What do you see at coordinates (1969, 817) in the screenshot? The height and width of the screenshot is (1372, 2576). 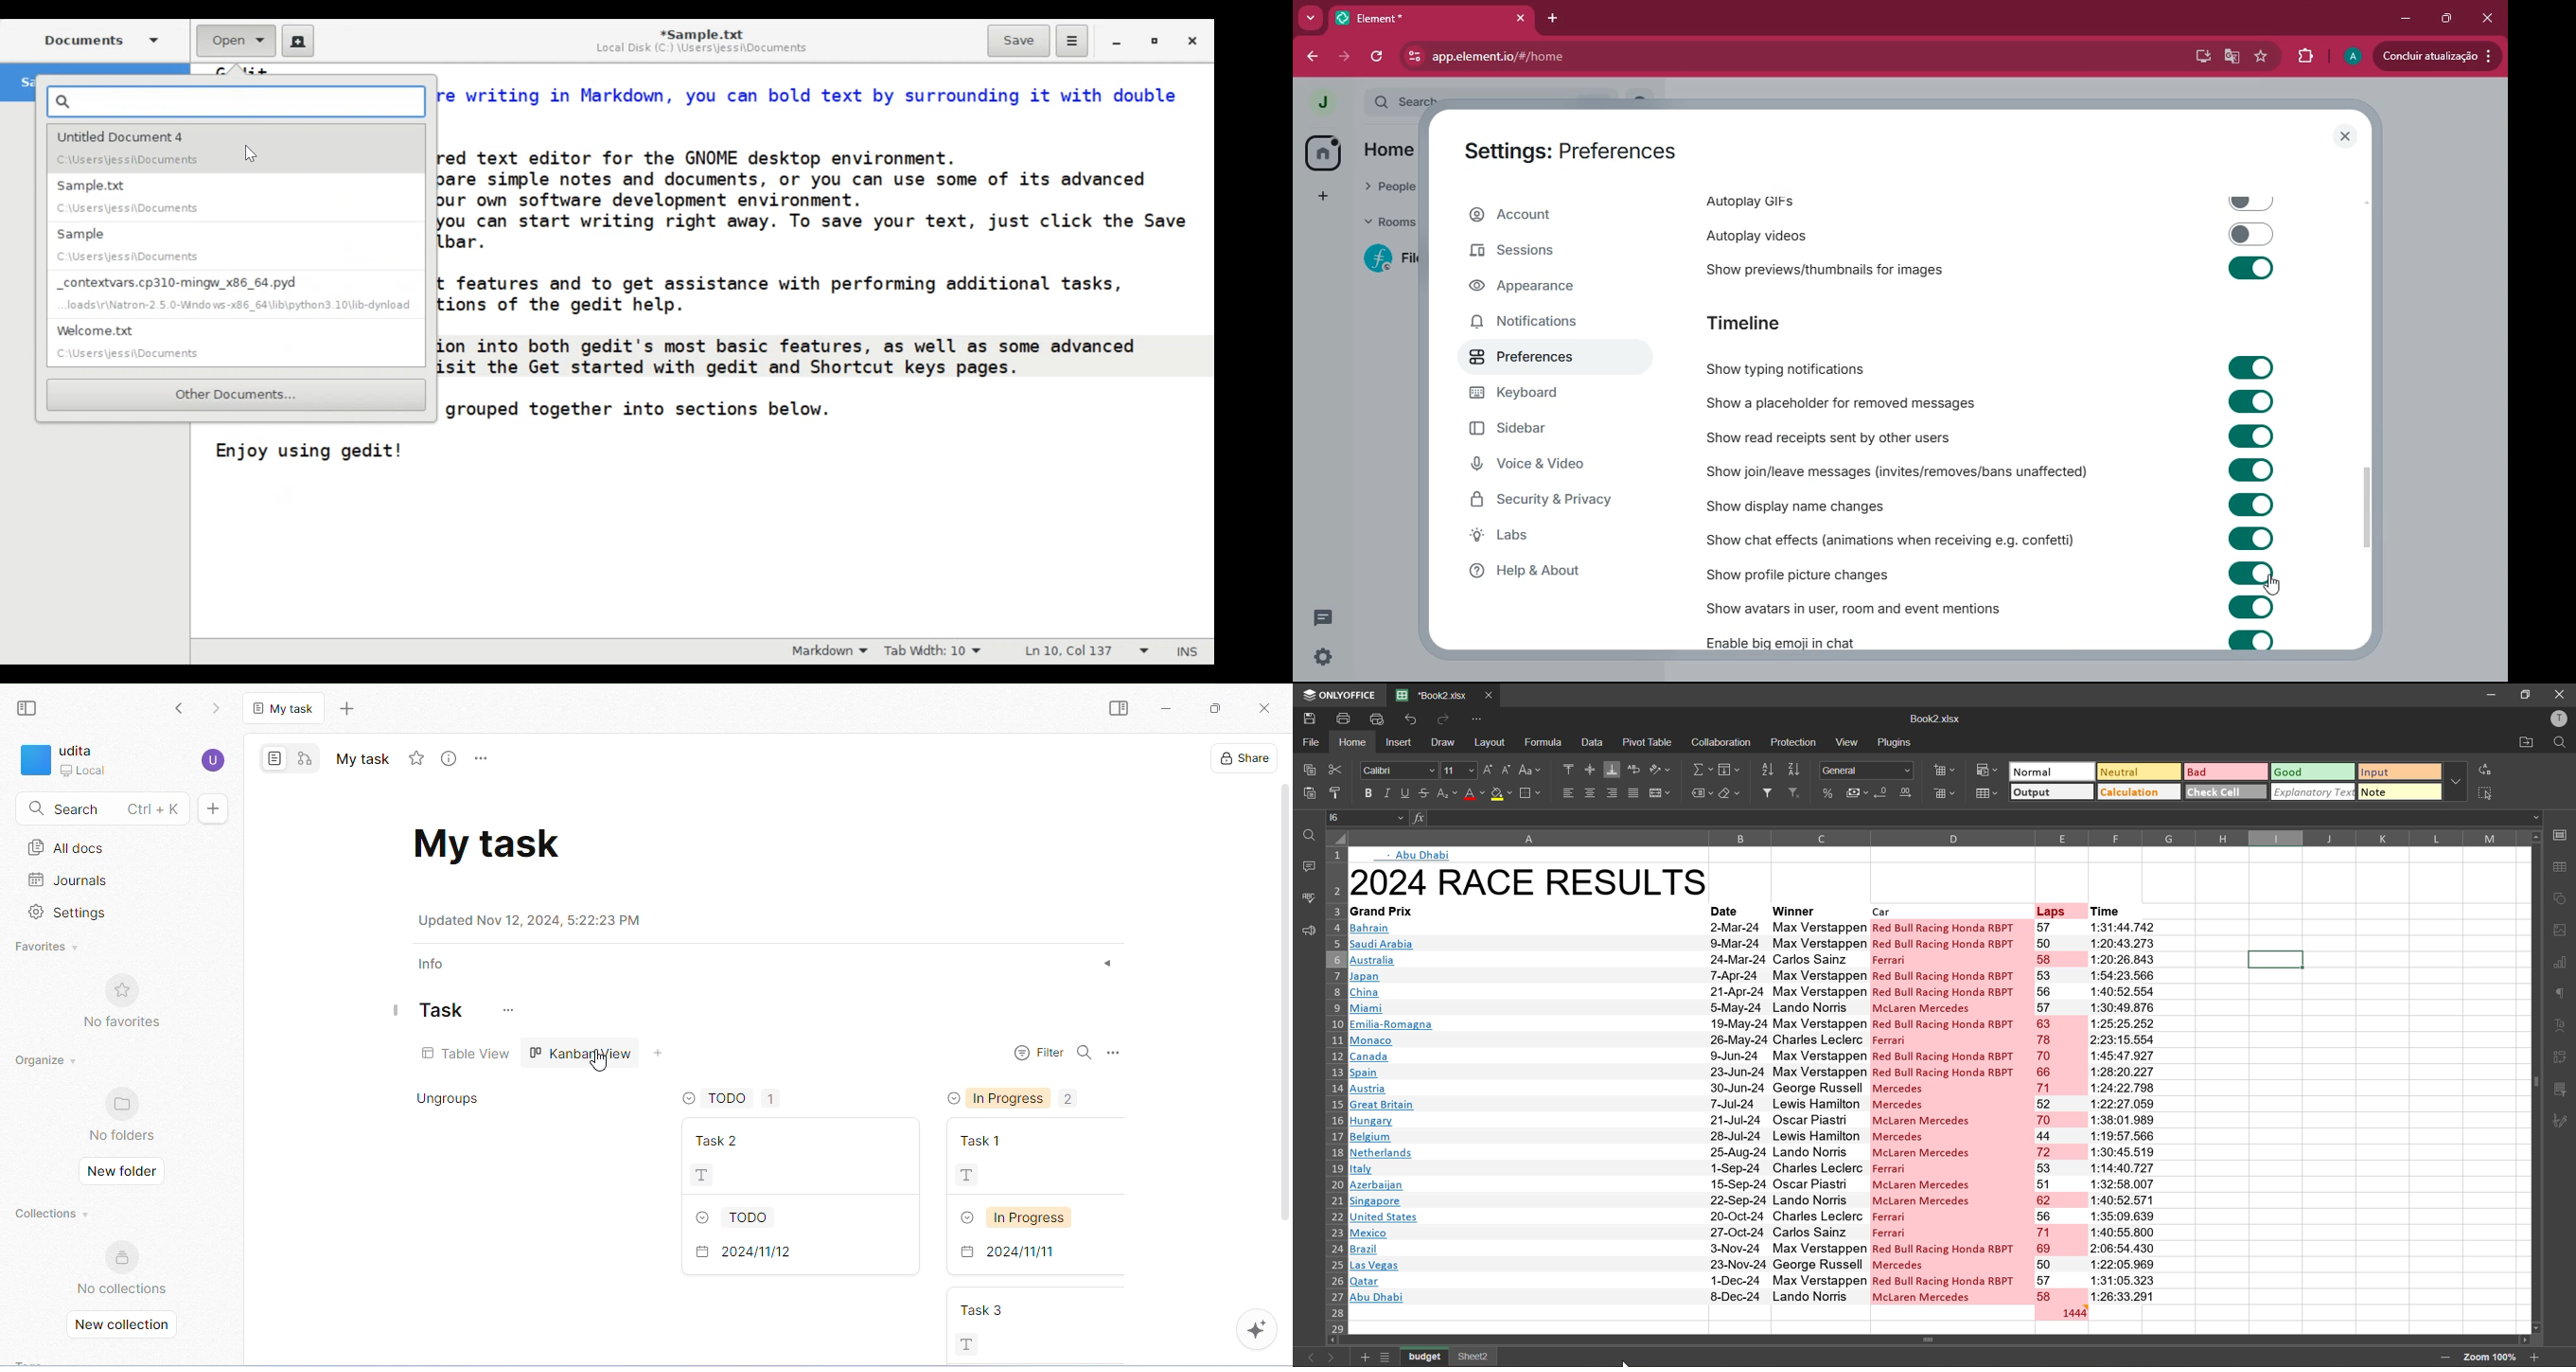 I see `formula bar` at bounding box center [1969, 817].